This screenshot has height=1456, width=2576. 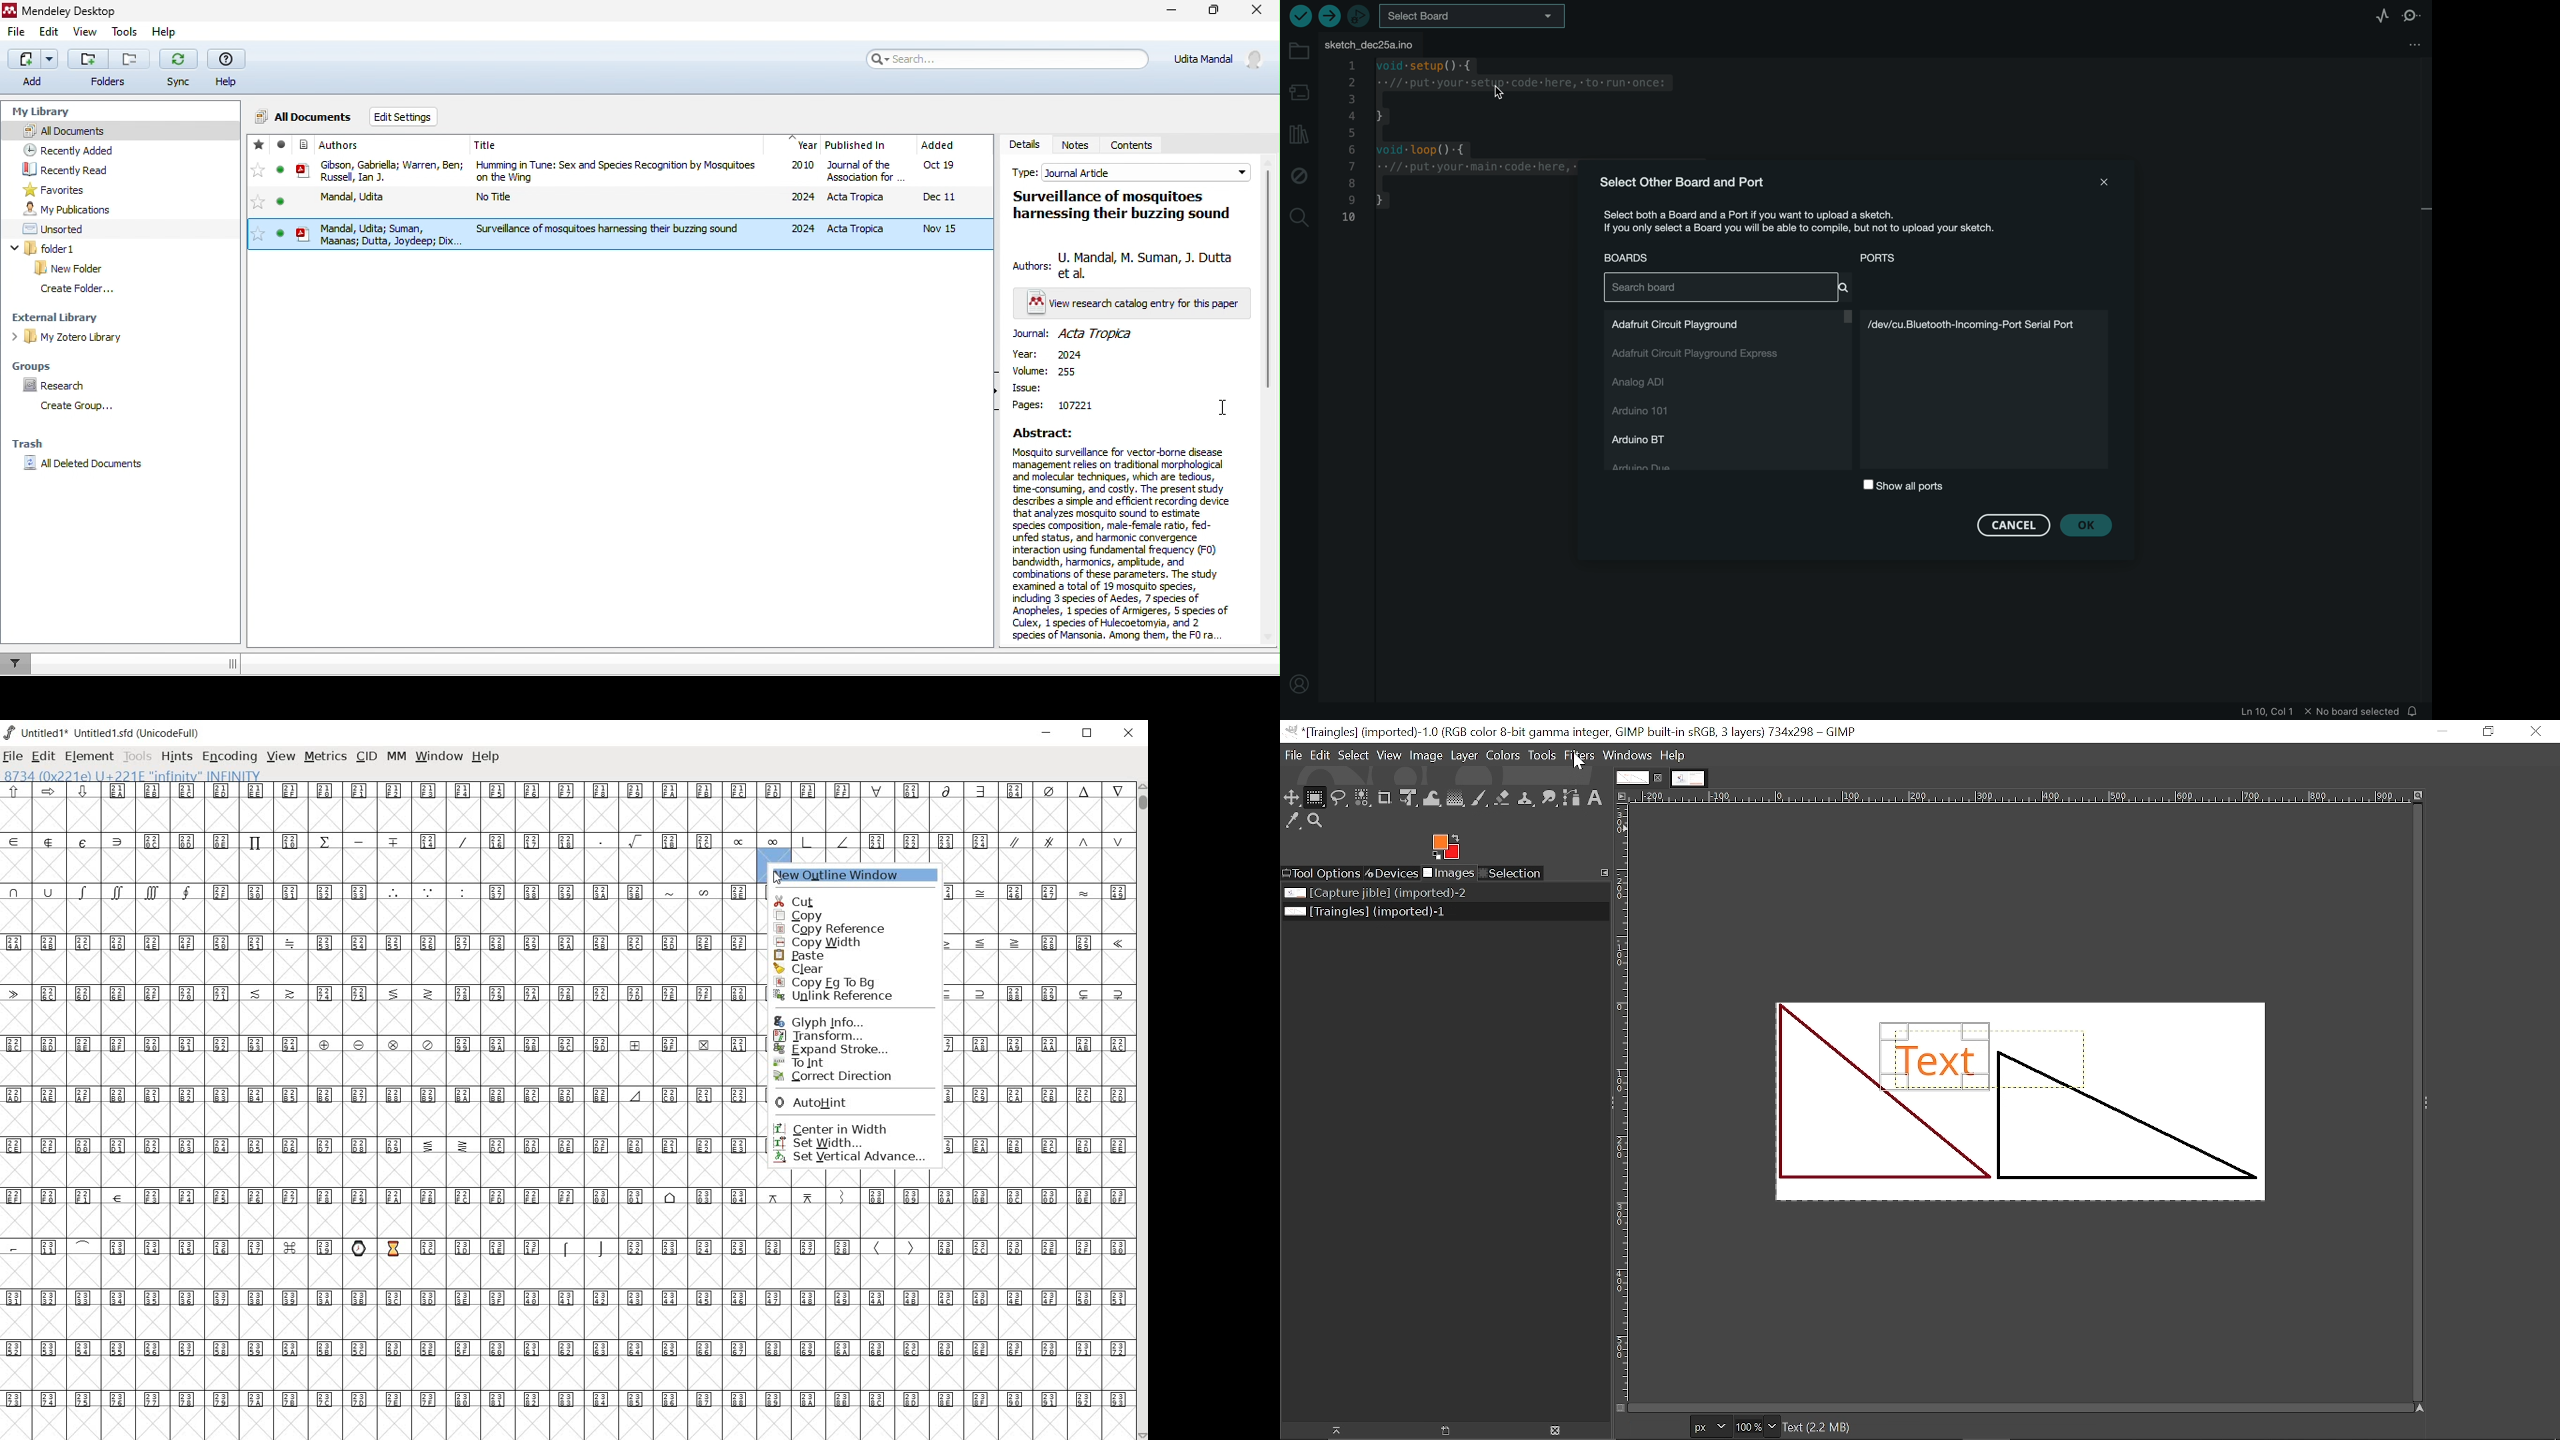 I want to click on AutoHint, so click(x=857, y=1103).